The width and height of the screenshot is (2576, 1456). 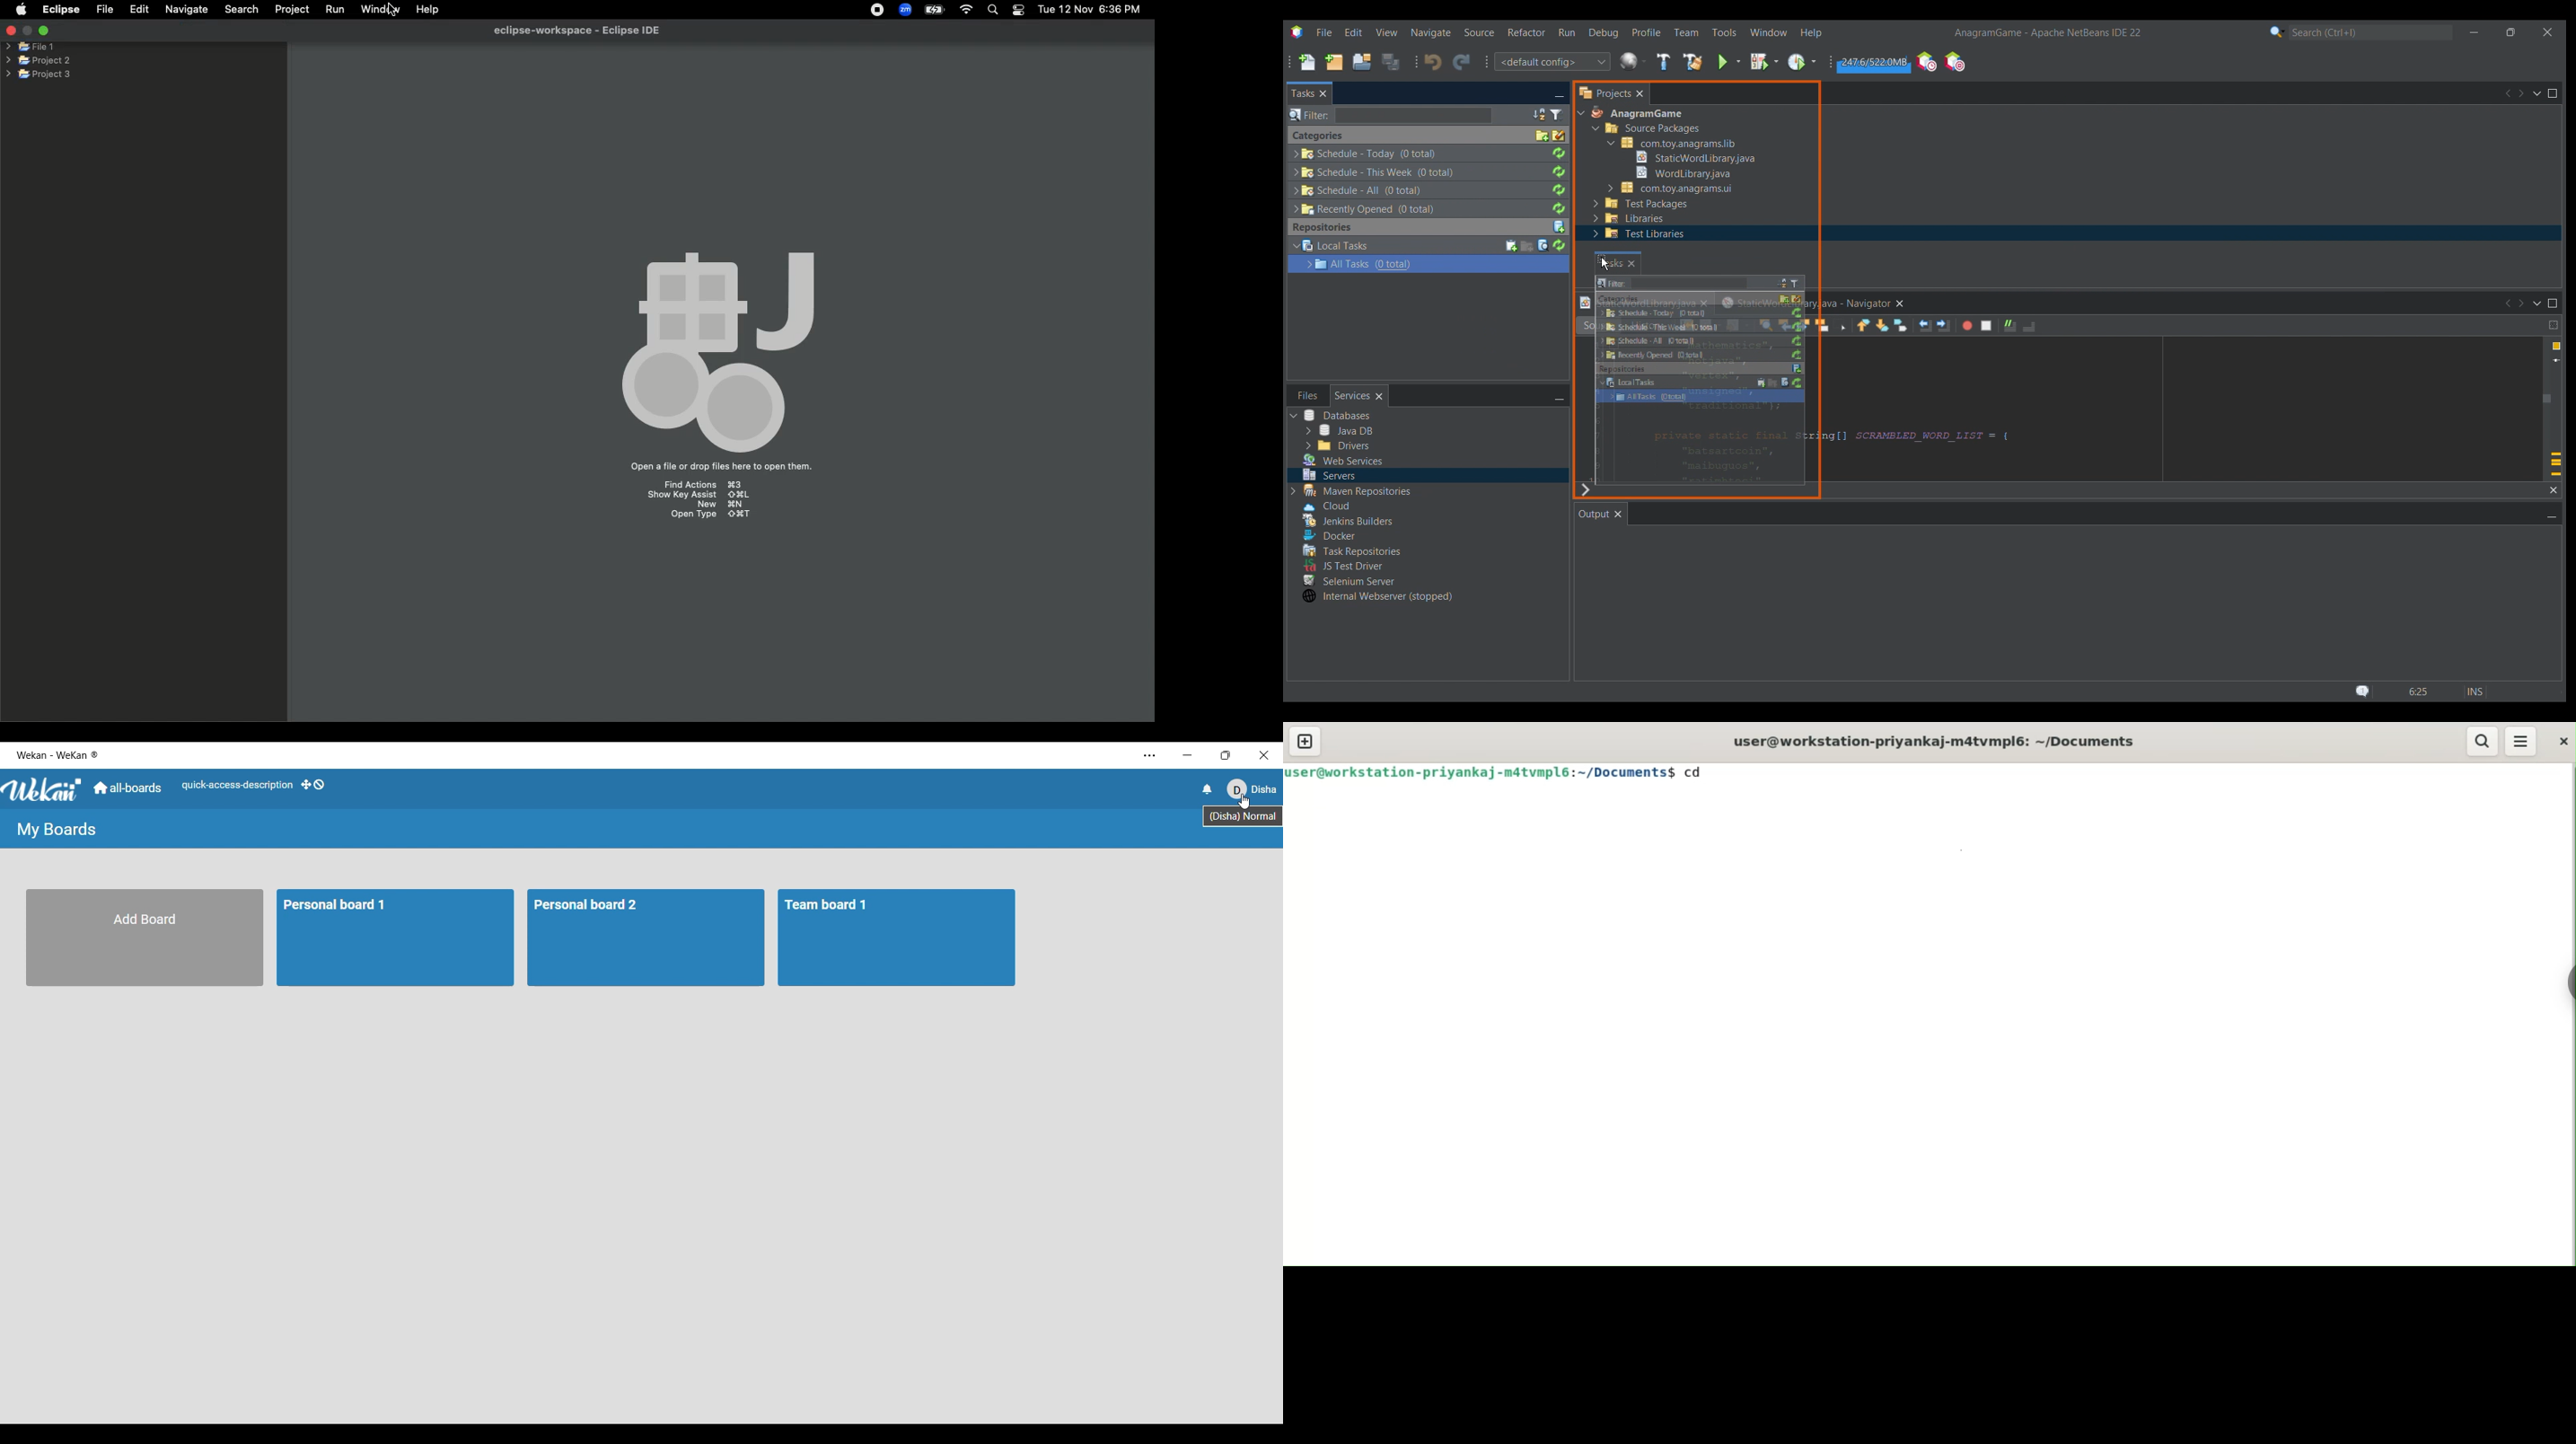 What do you see at coordinates (1324, 32) in the screenshot?
I see `File menu` at bounding box center [1324, 32].